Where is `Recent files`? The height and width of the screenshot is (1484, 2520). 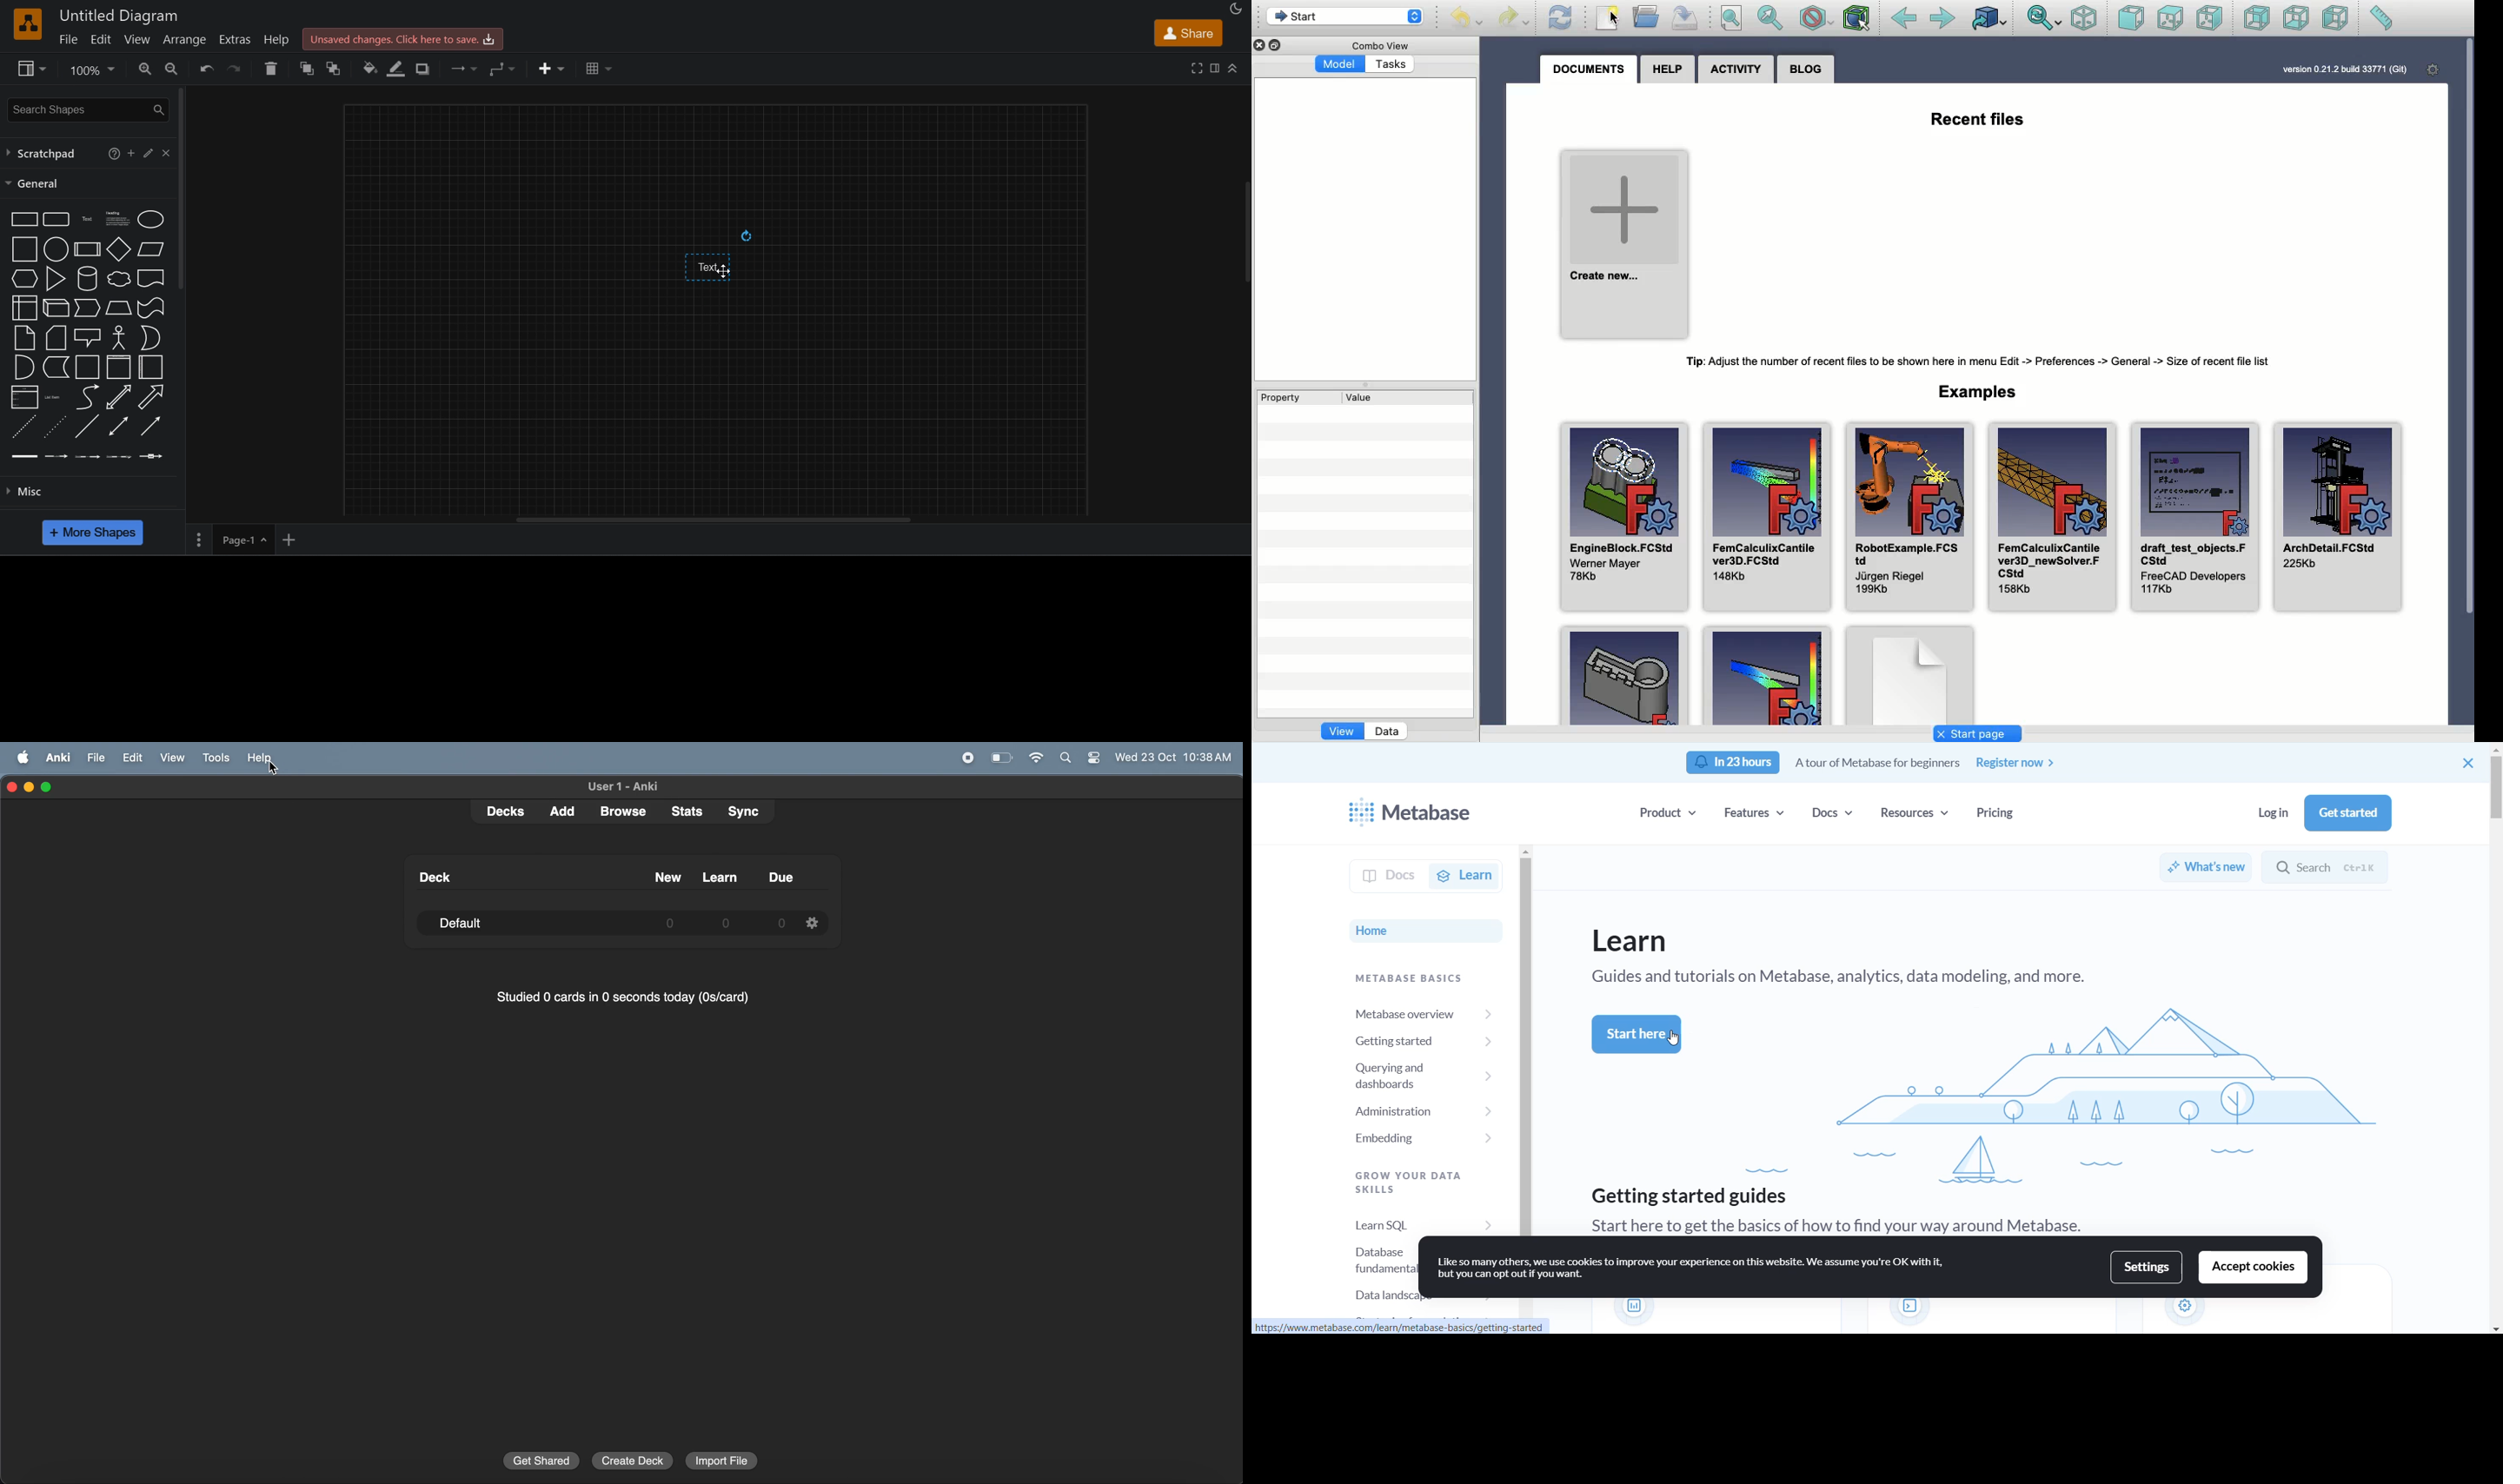
Recent files is located at coordinates (1982, 120).